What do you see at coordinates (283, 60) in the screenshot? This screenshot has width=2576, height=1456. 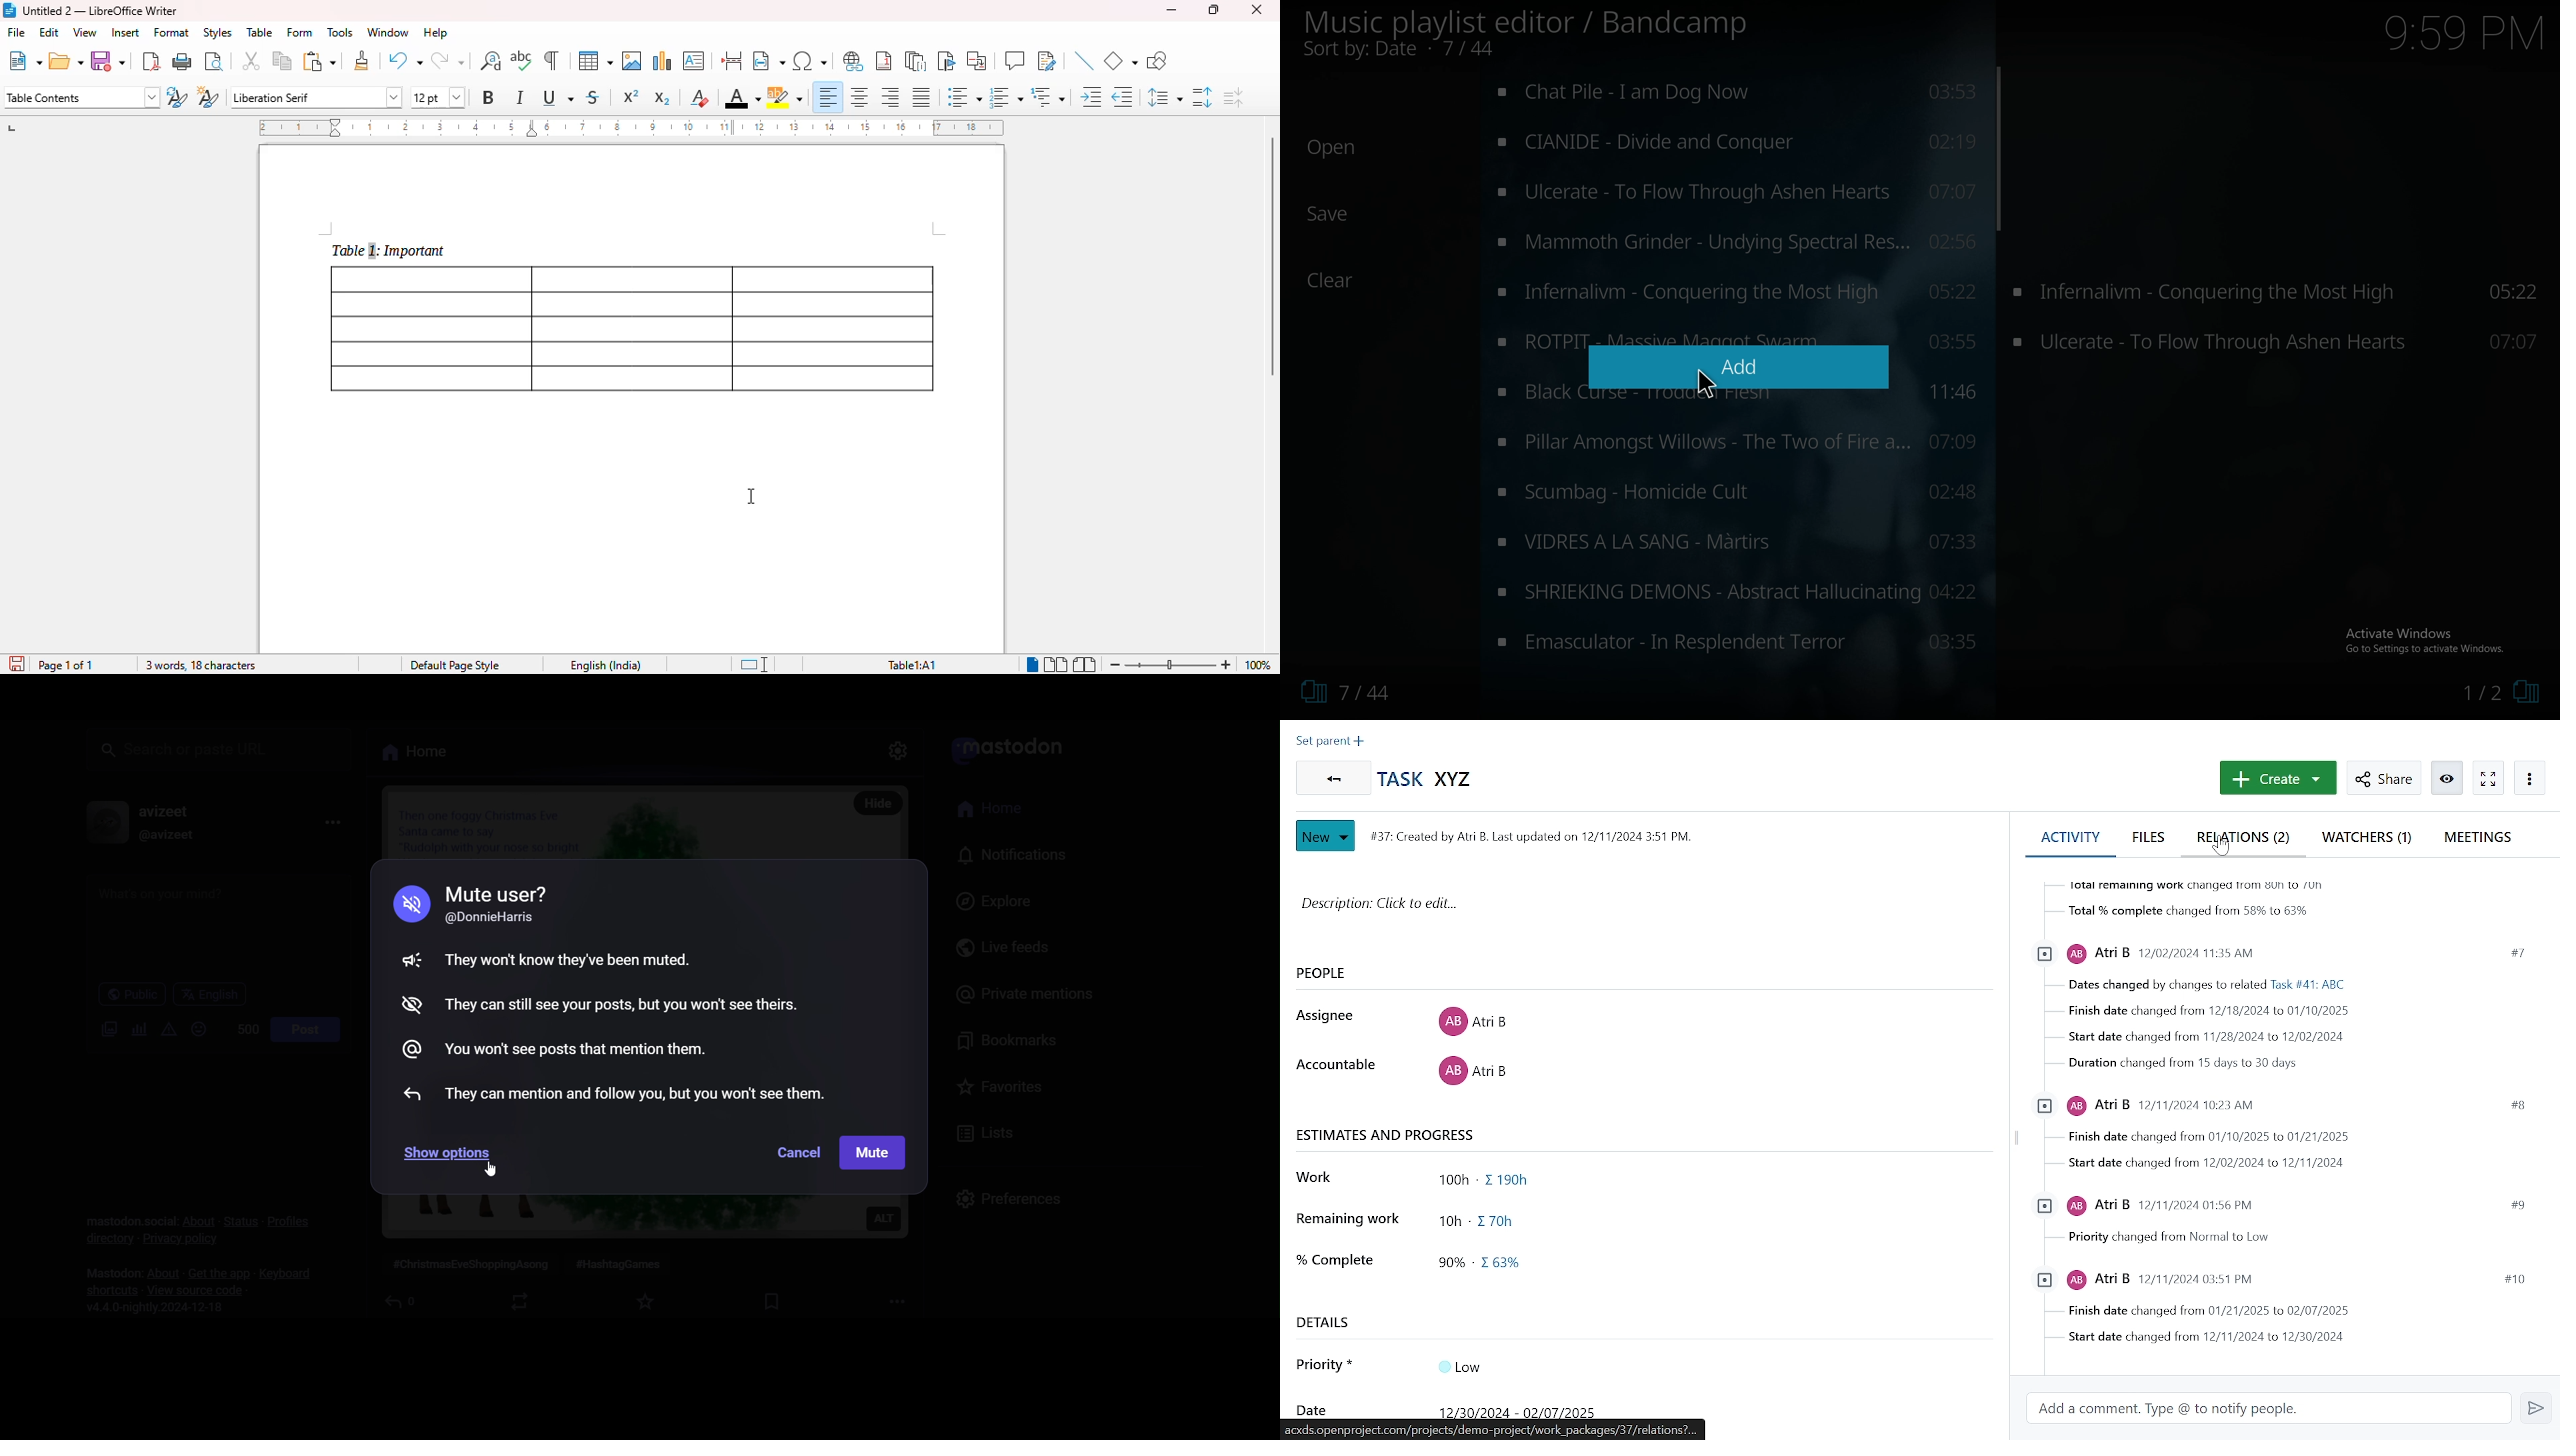 I see `copy` at bounding box center [283, 60].